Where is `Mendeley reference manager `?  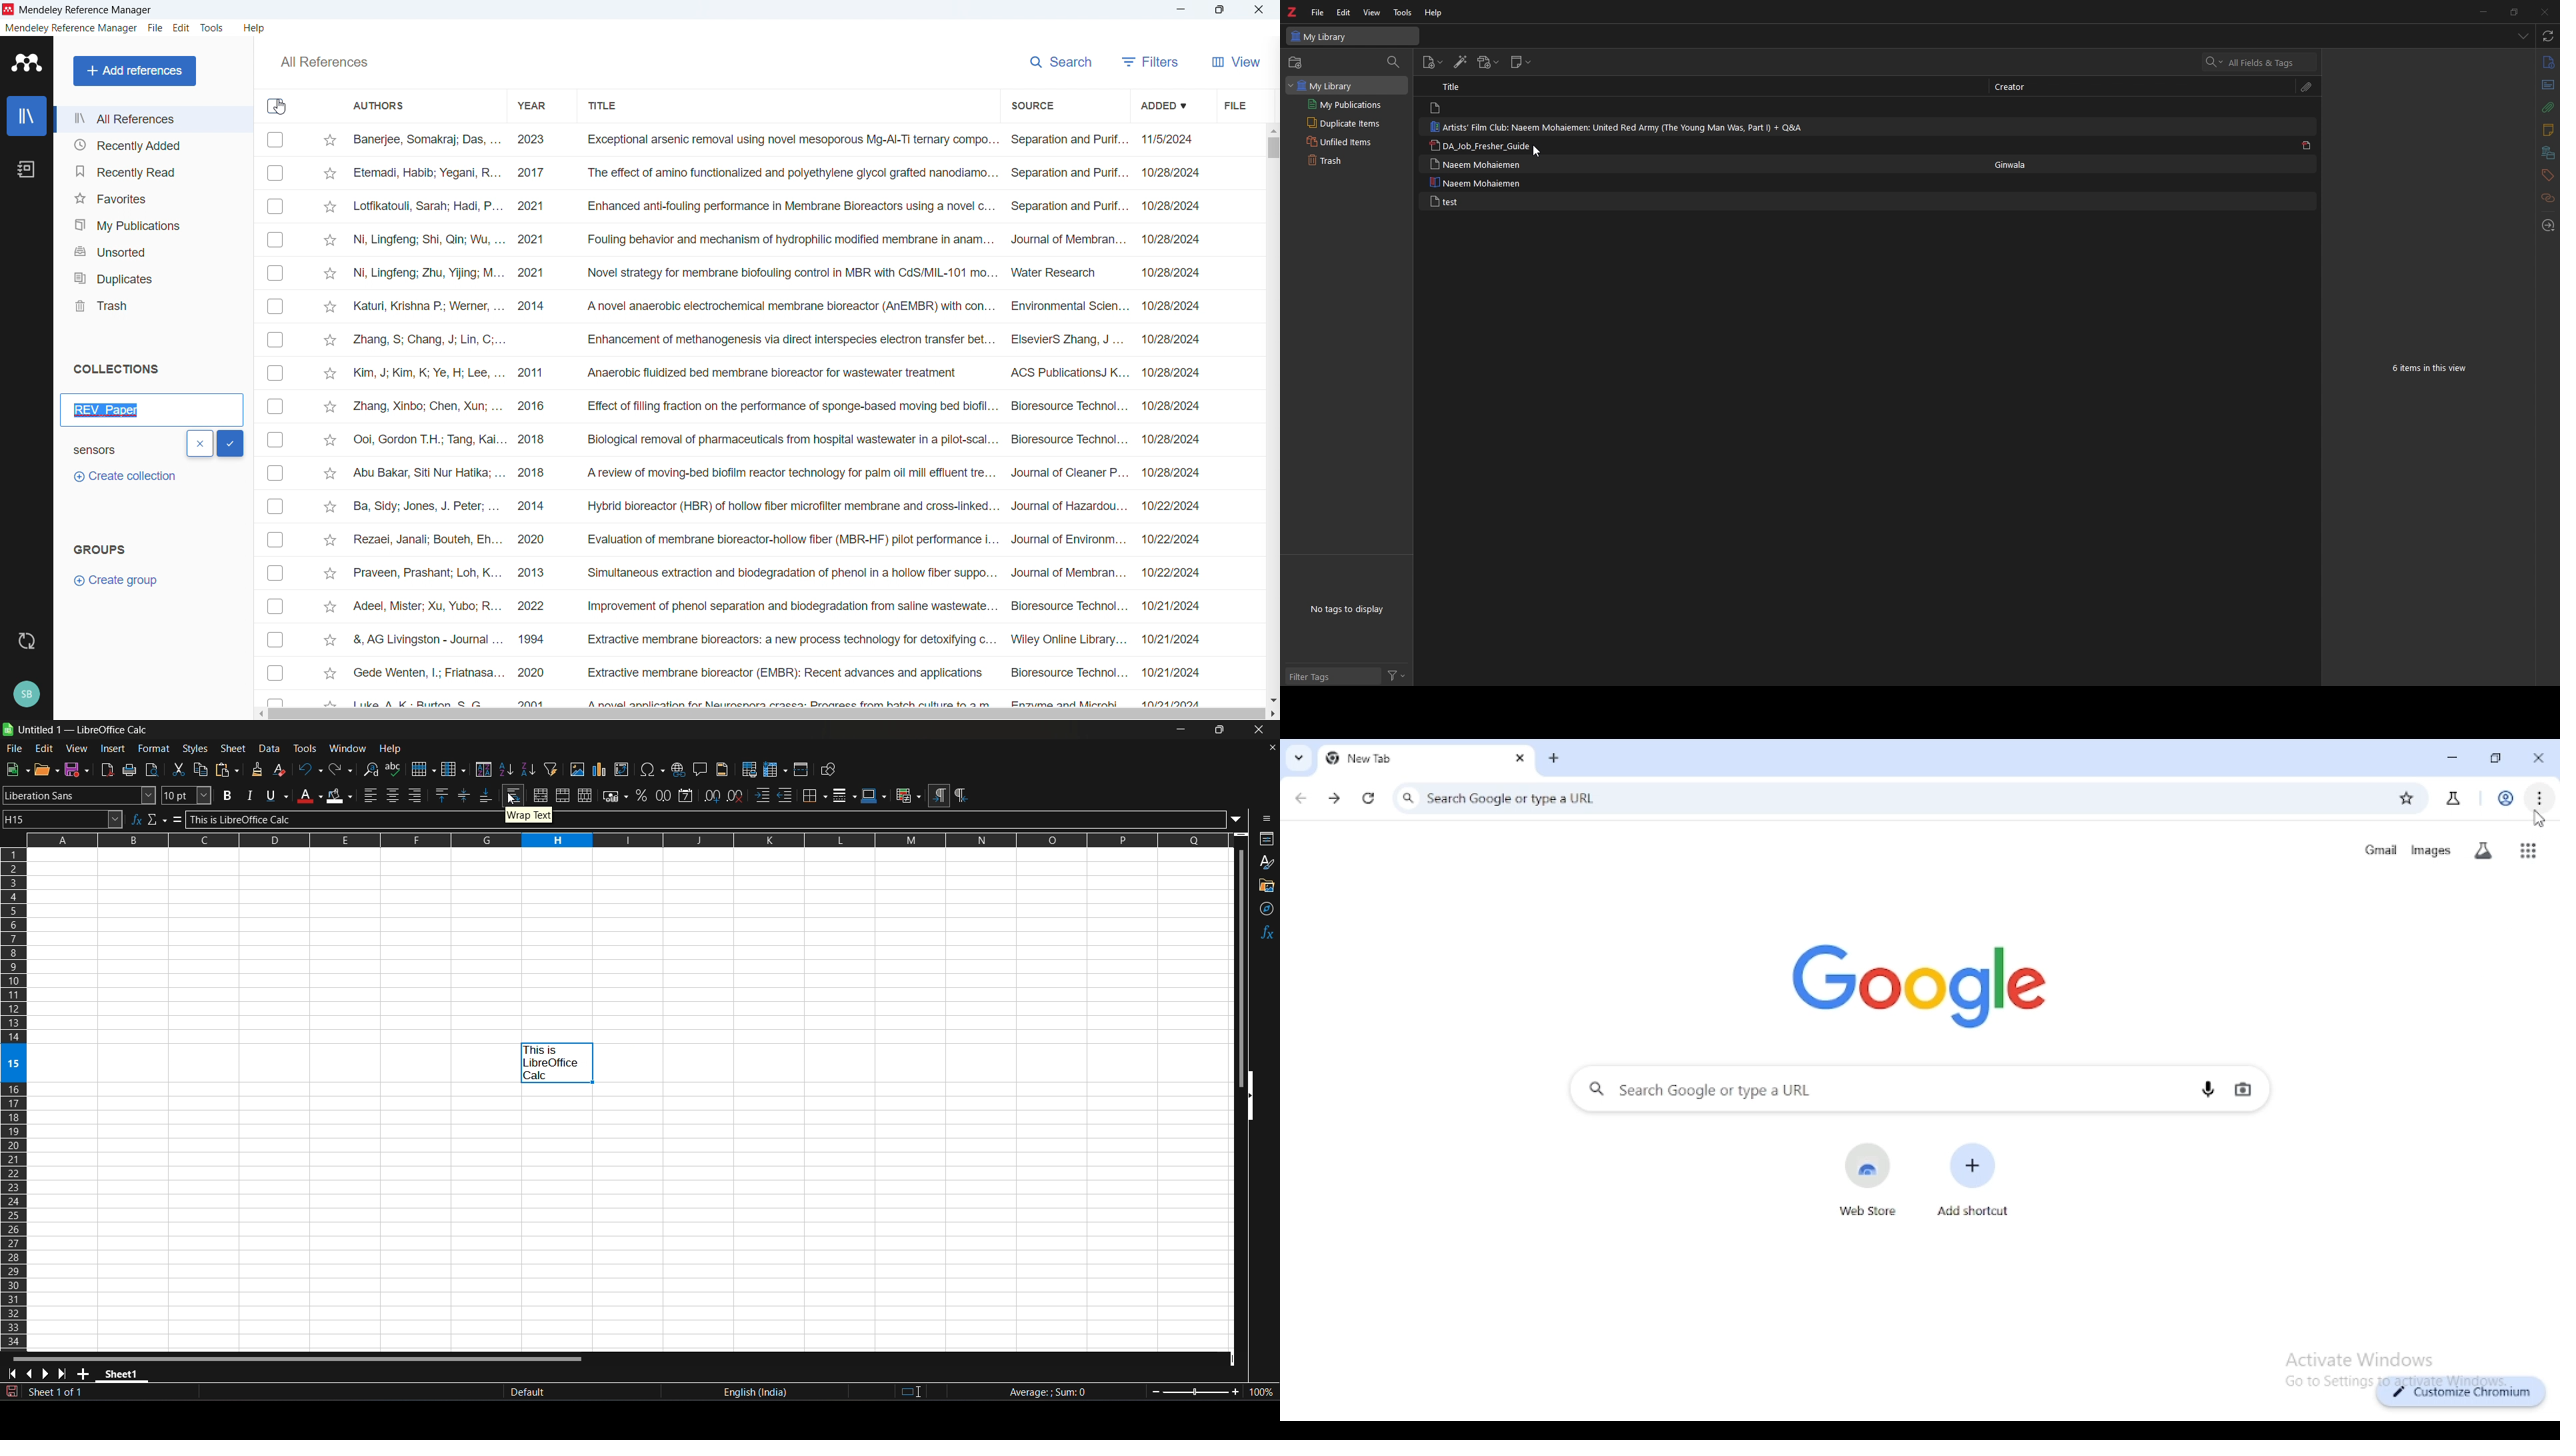 Mendeley reference manager  is located at coordinates (71, 28).